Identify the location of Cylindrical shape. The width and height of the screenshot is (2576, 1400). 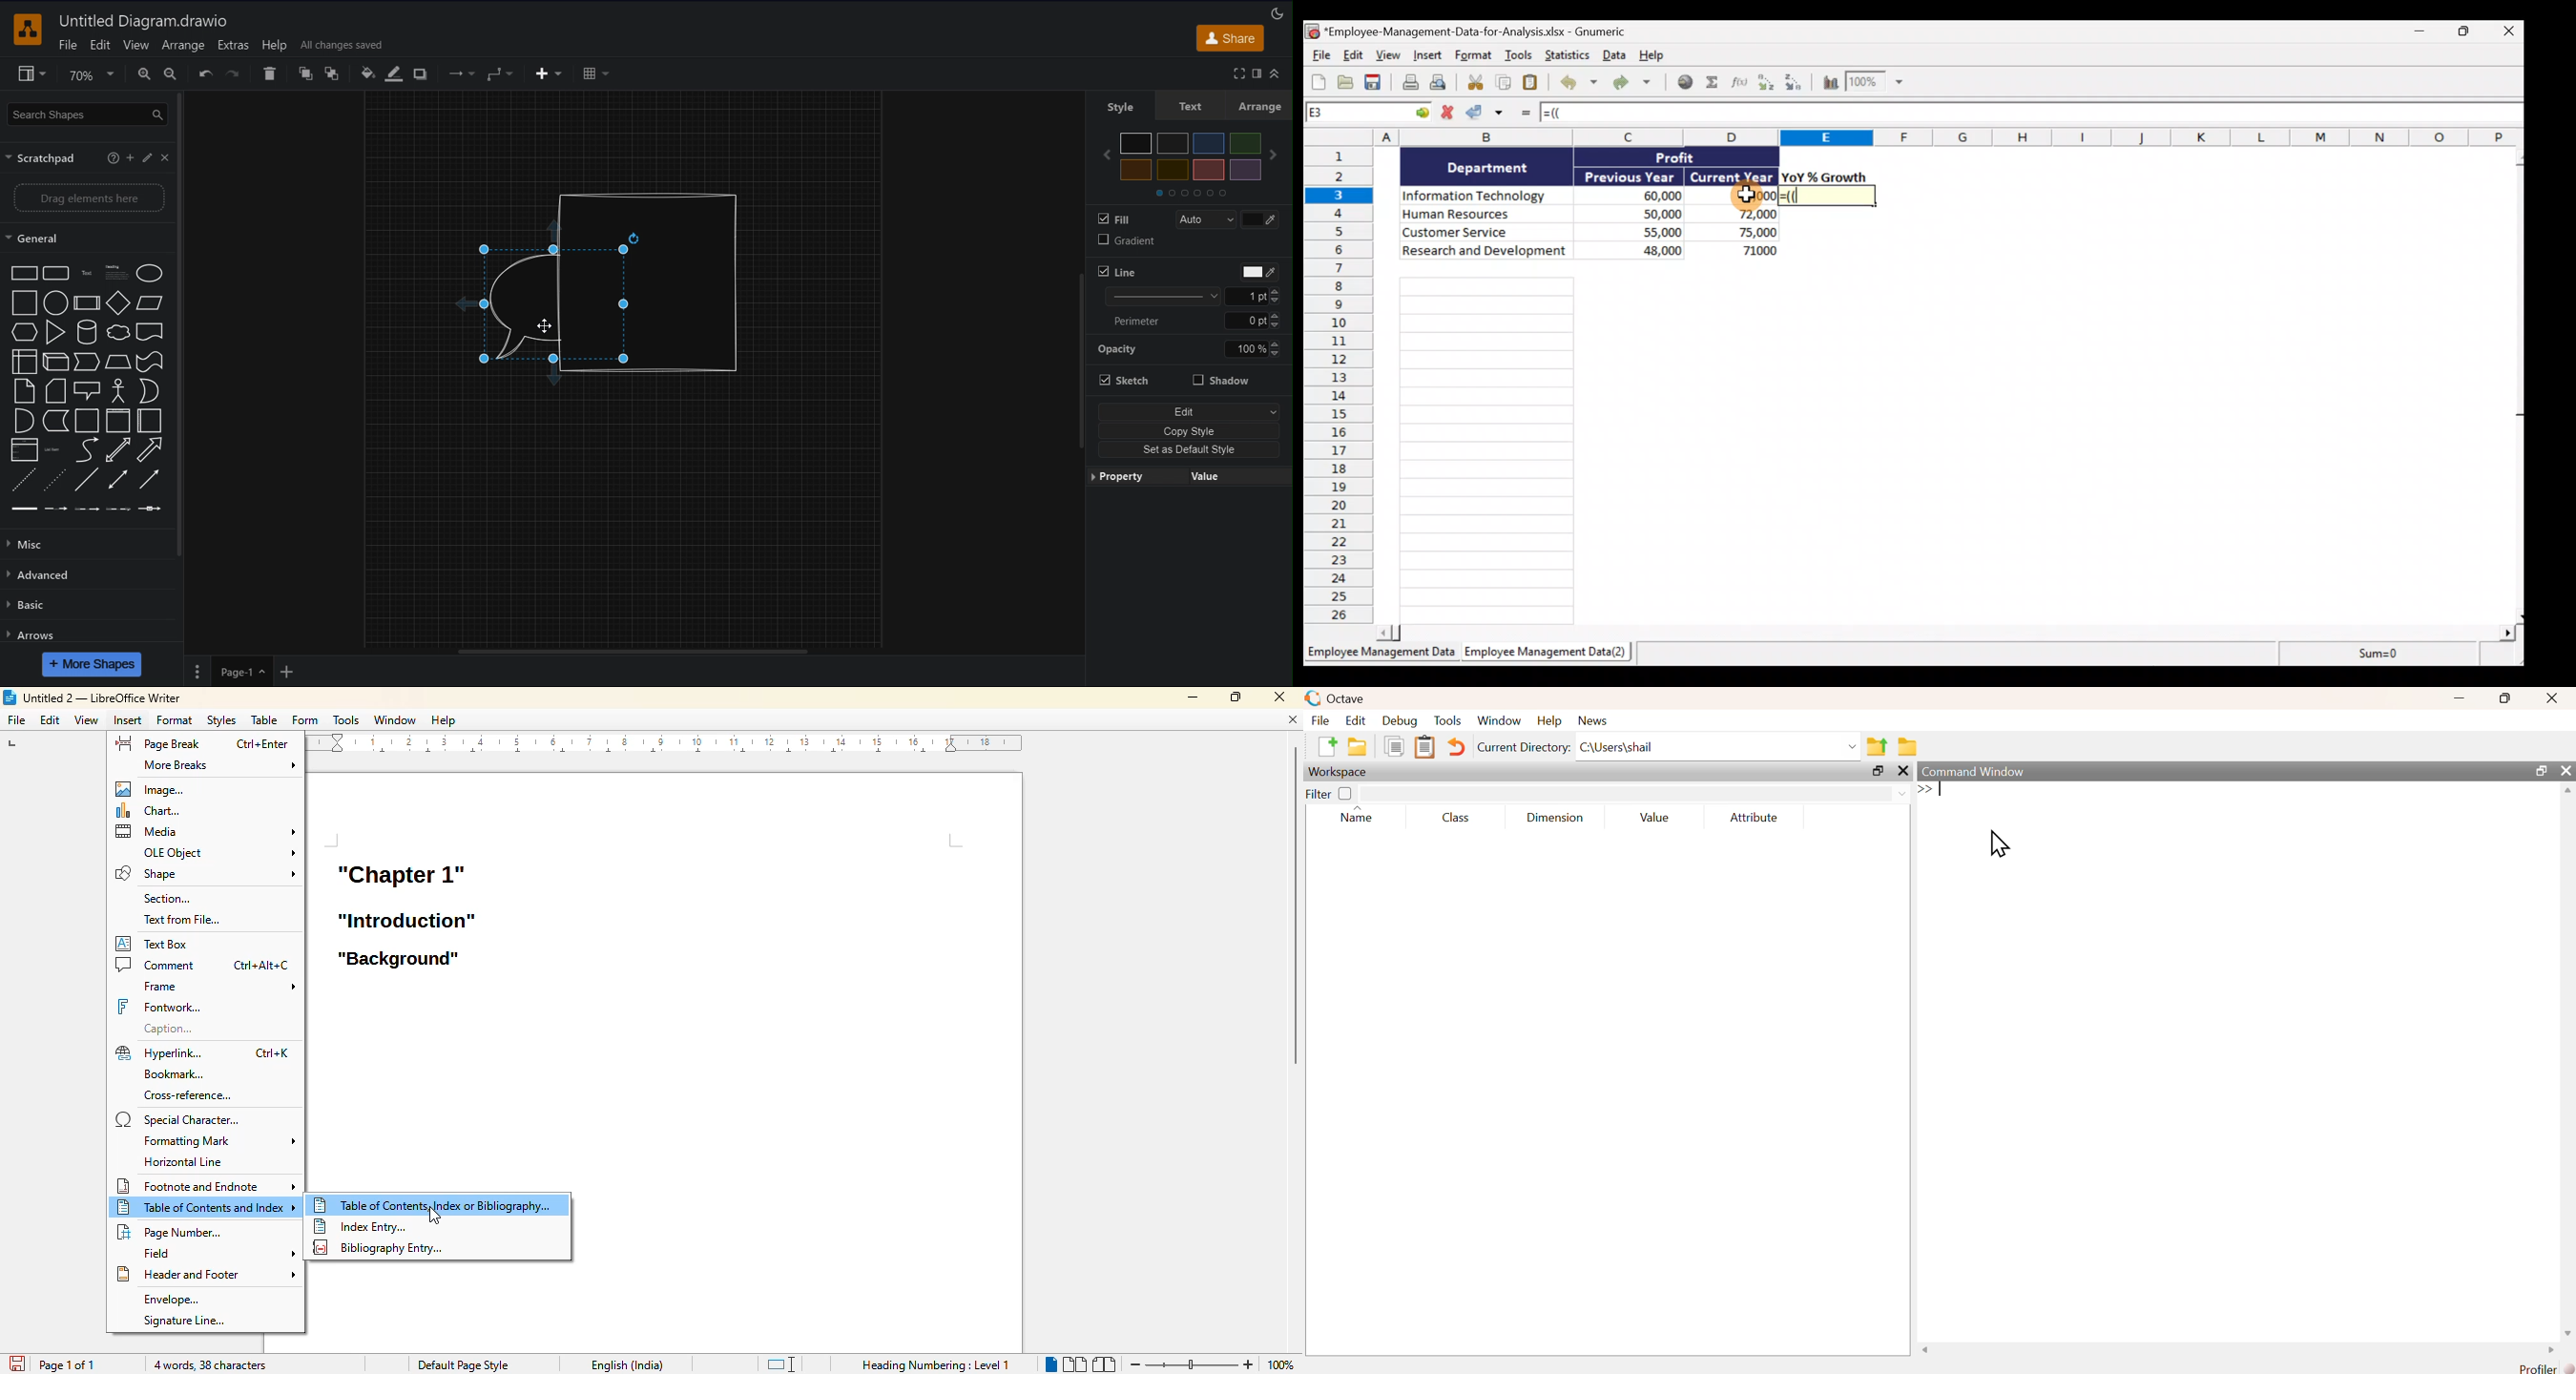
(649, 283).